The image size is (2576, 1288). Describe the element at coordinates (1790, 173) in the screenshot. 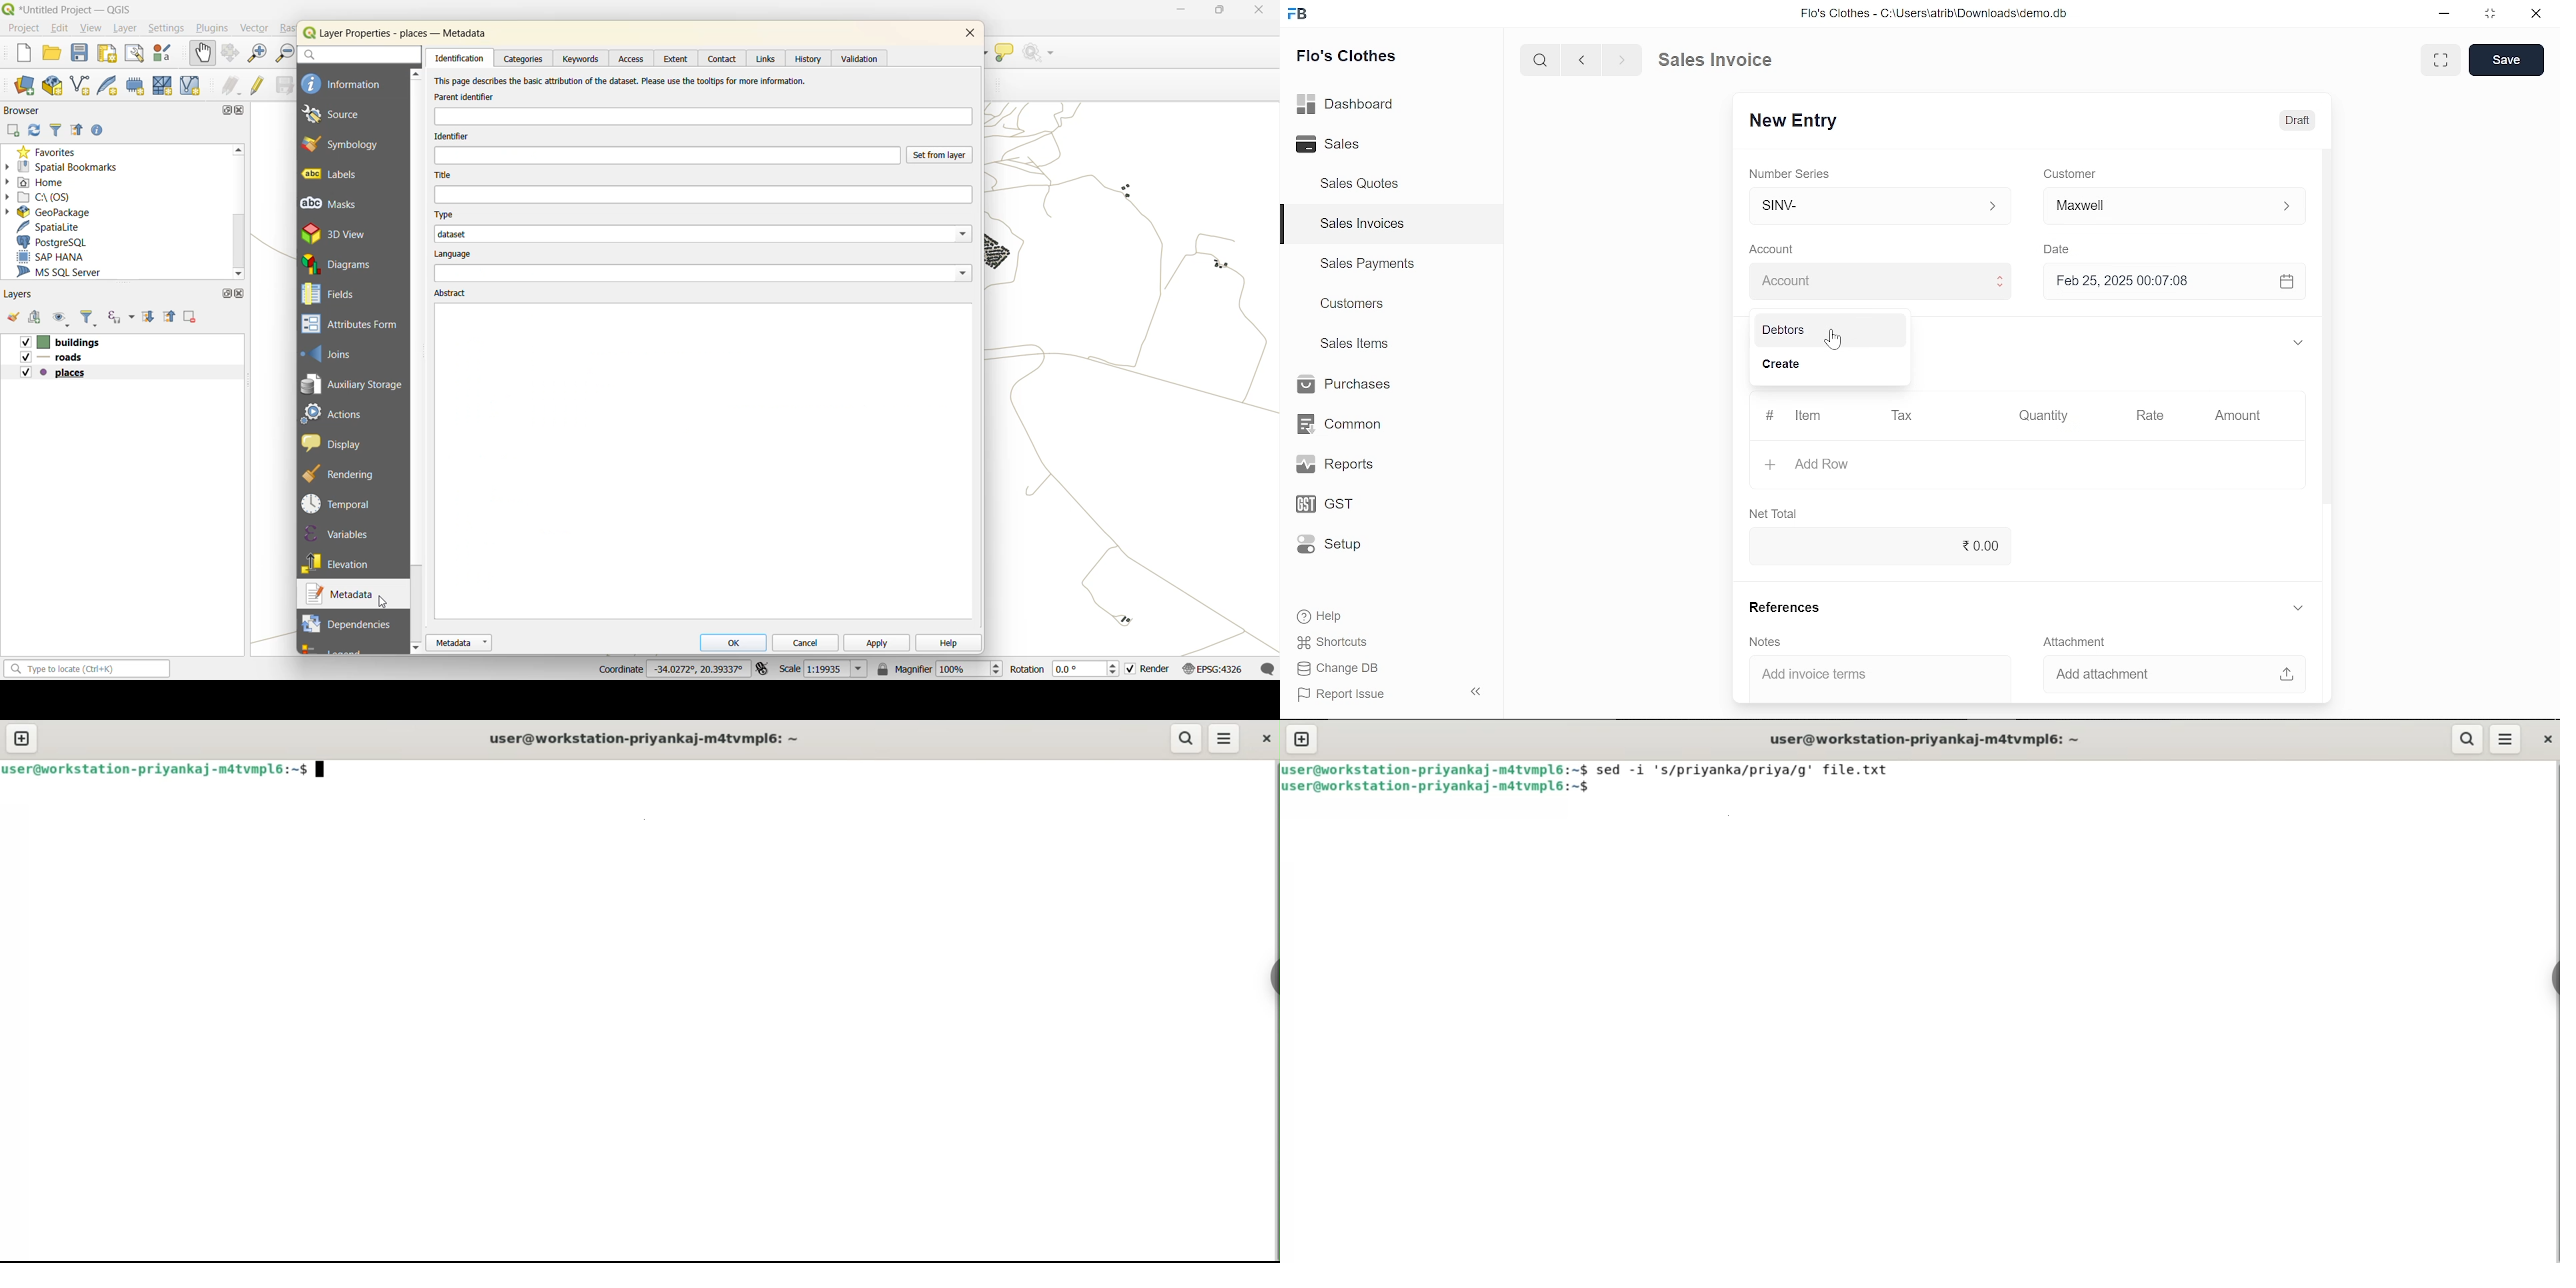

I see `‘Number Series` at that location.